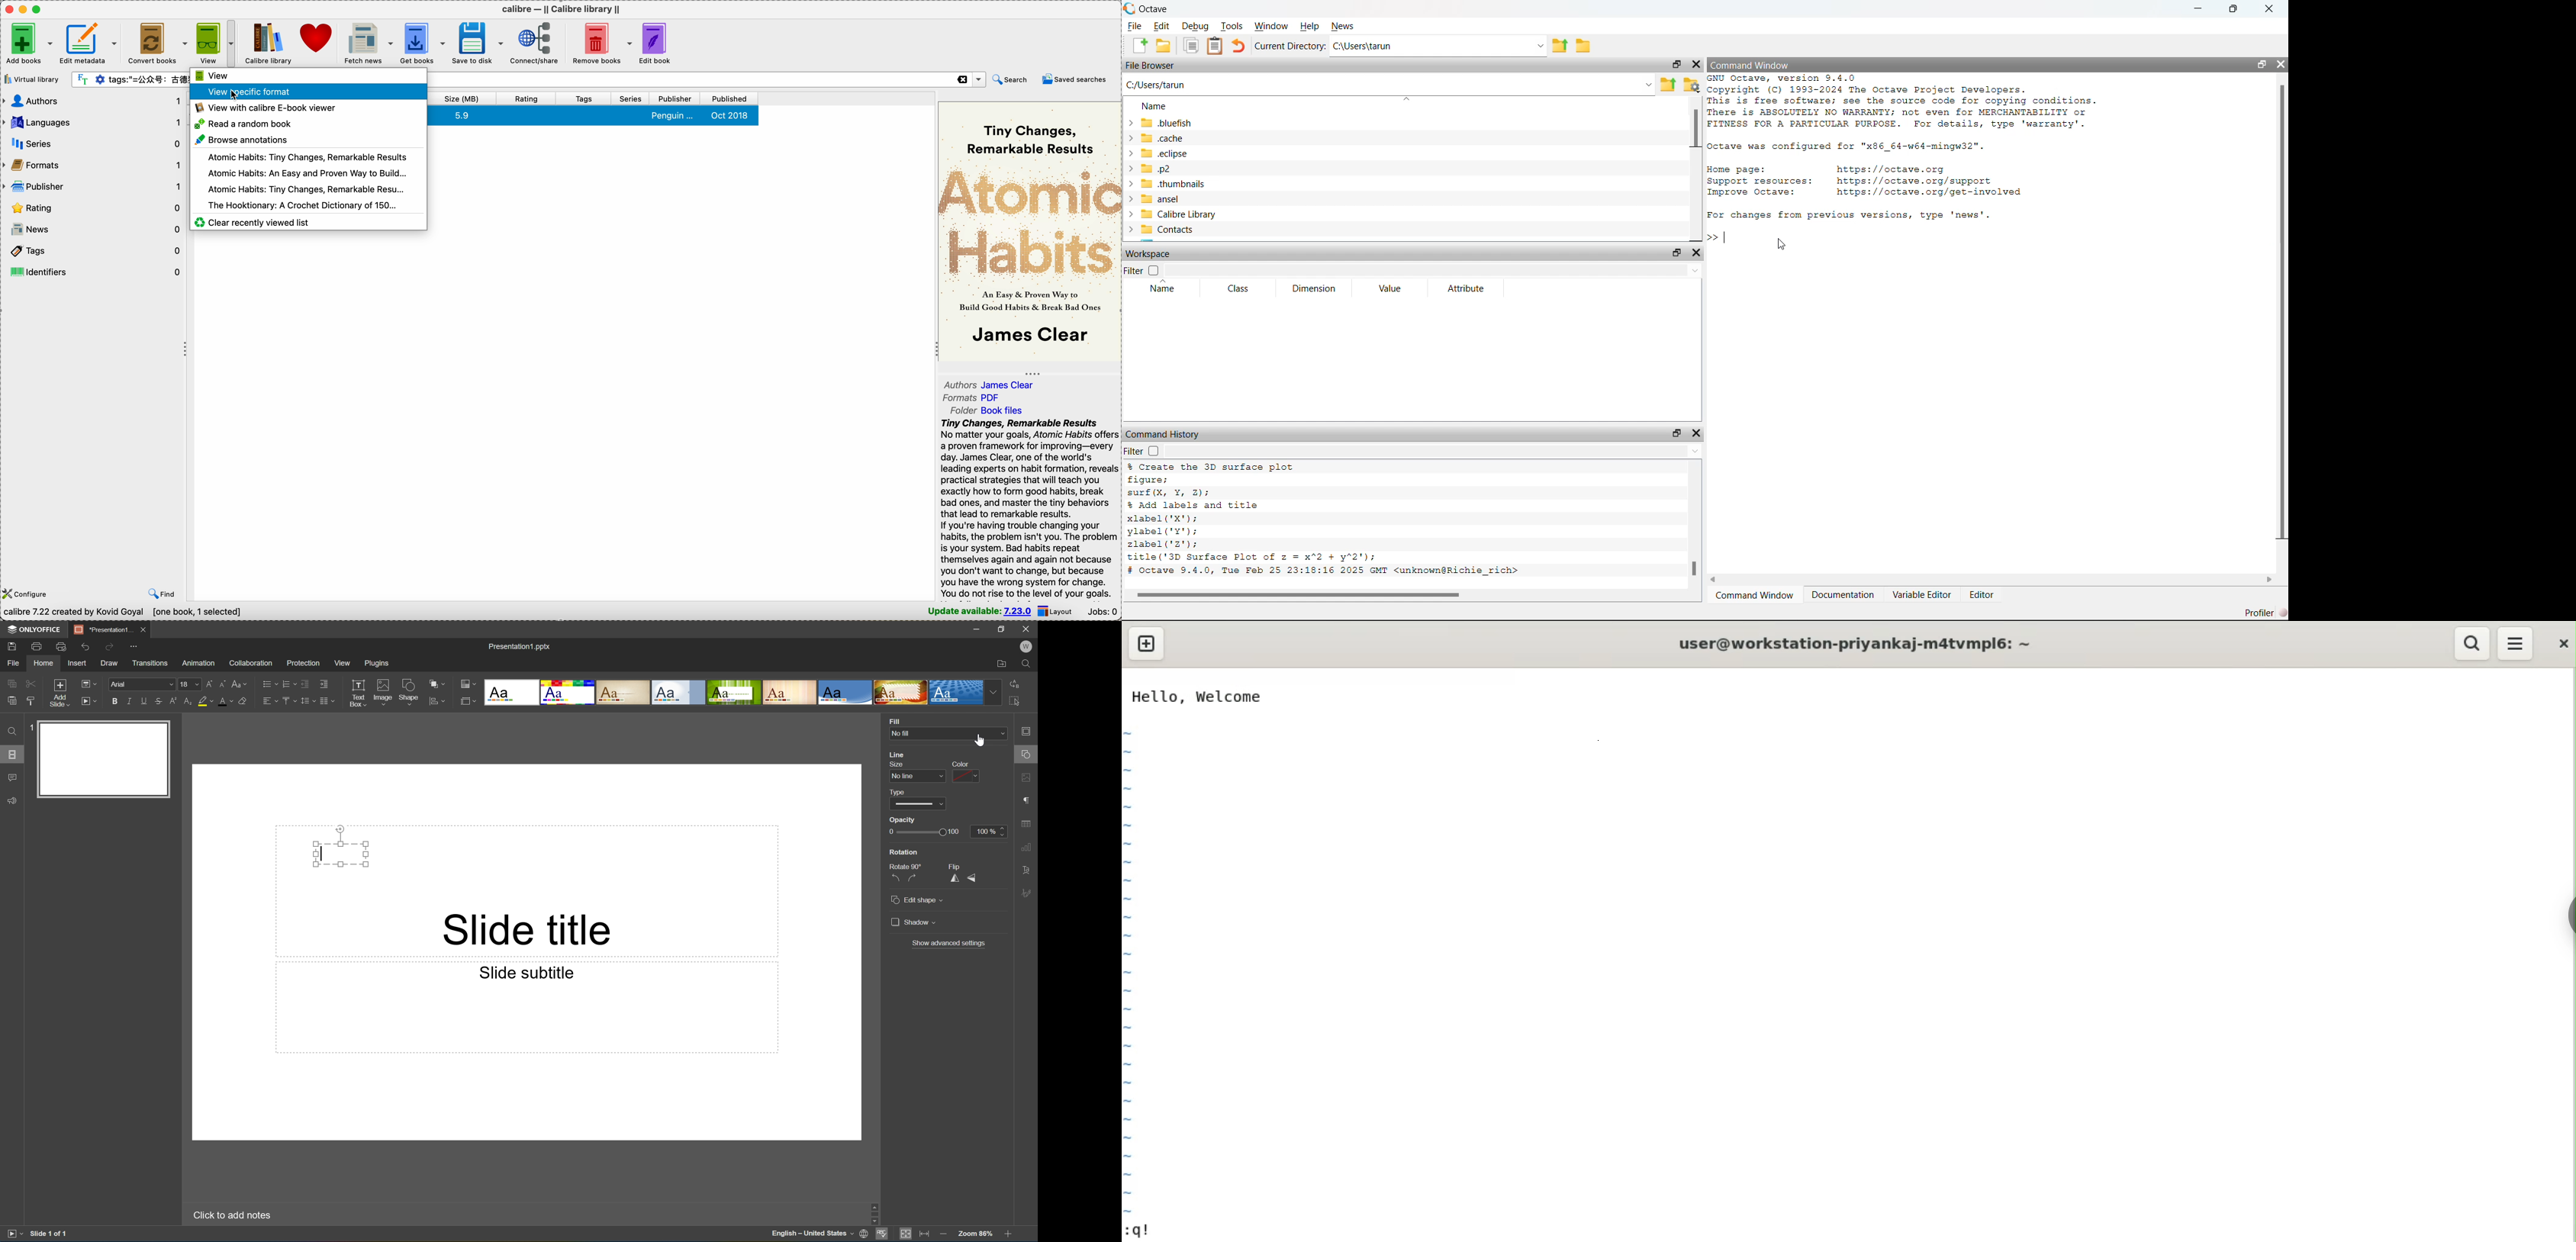 The height and width of the screenshot is (1260, 2576). Describe the element at coordinates (1007, 1236) in the screenshot. I see `Zoom In` at that location.